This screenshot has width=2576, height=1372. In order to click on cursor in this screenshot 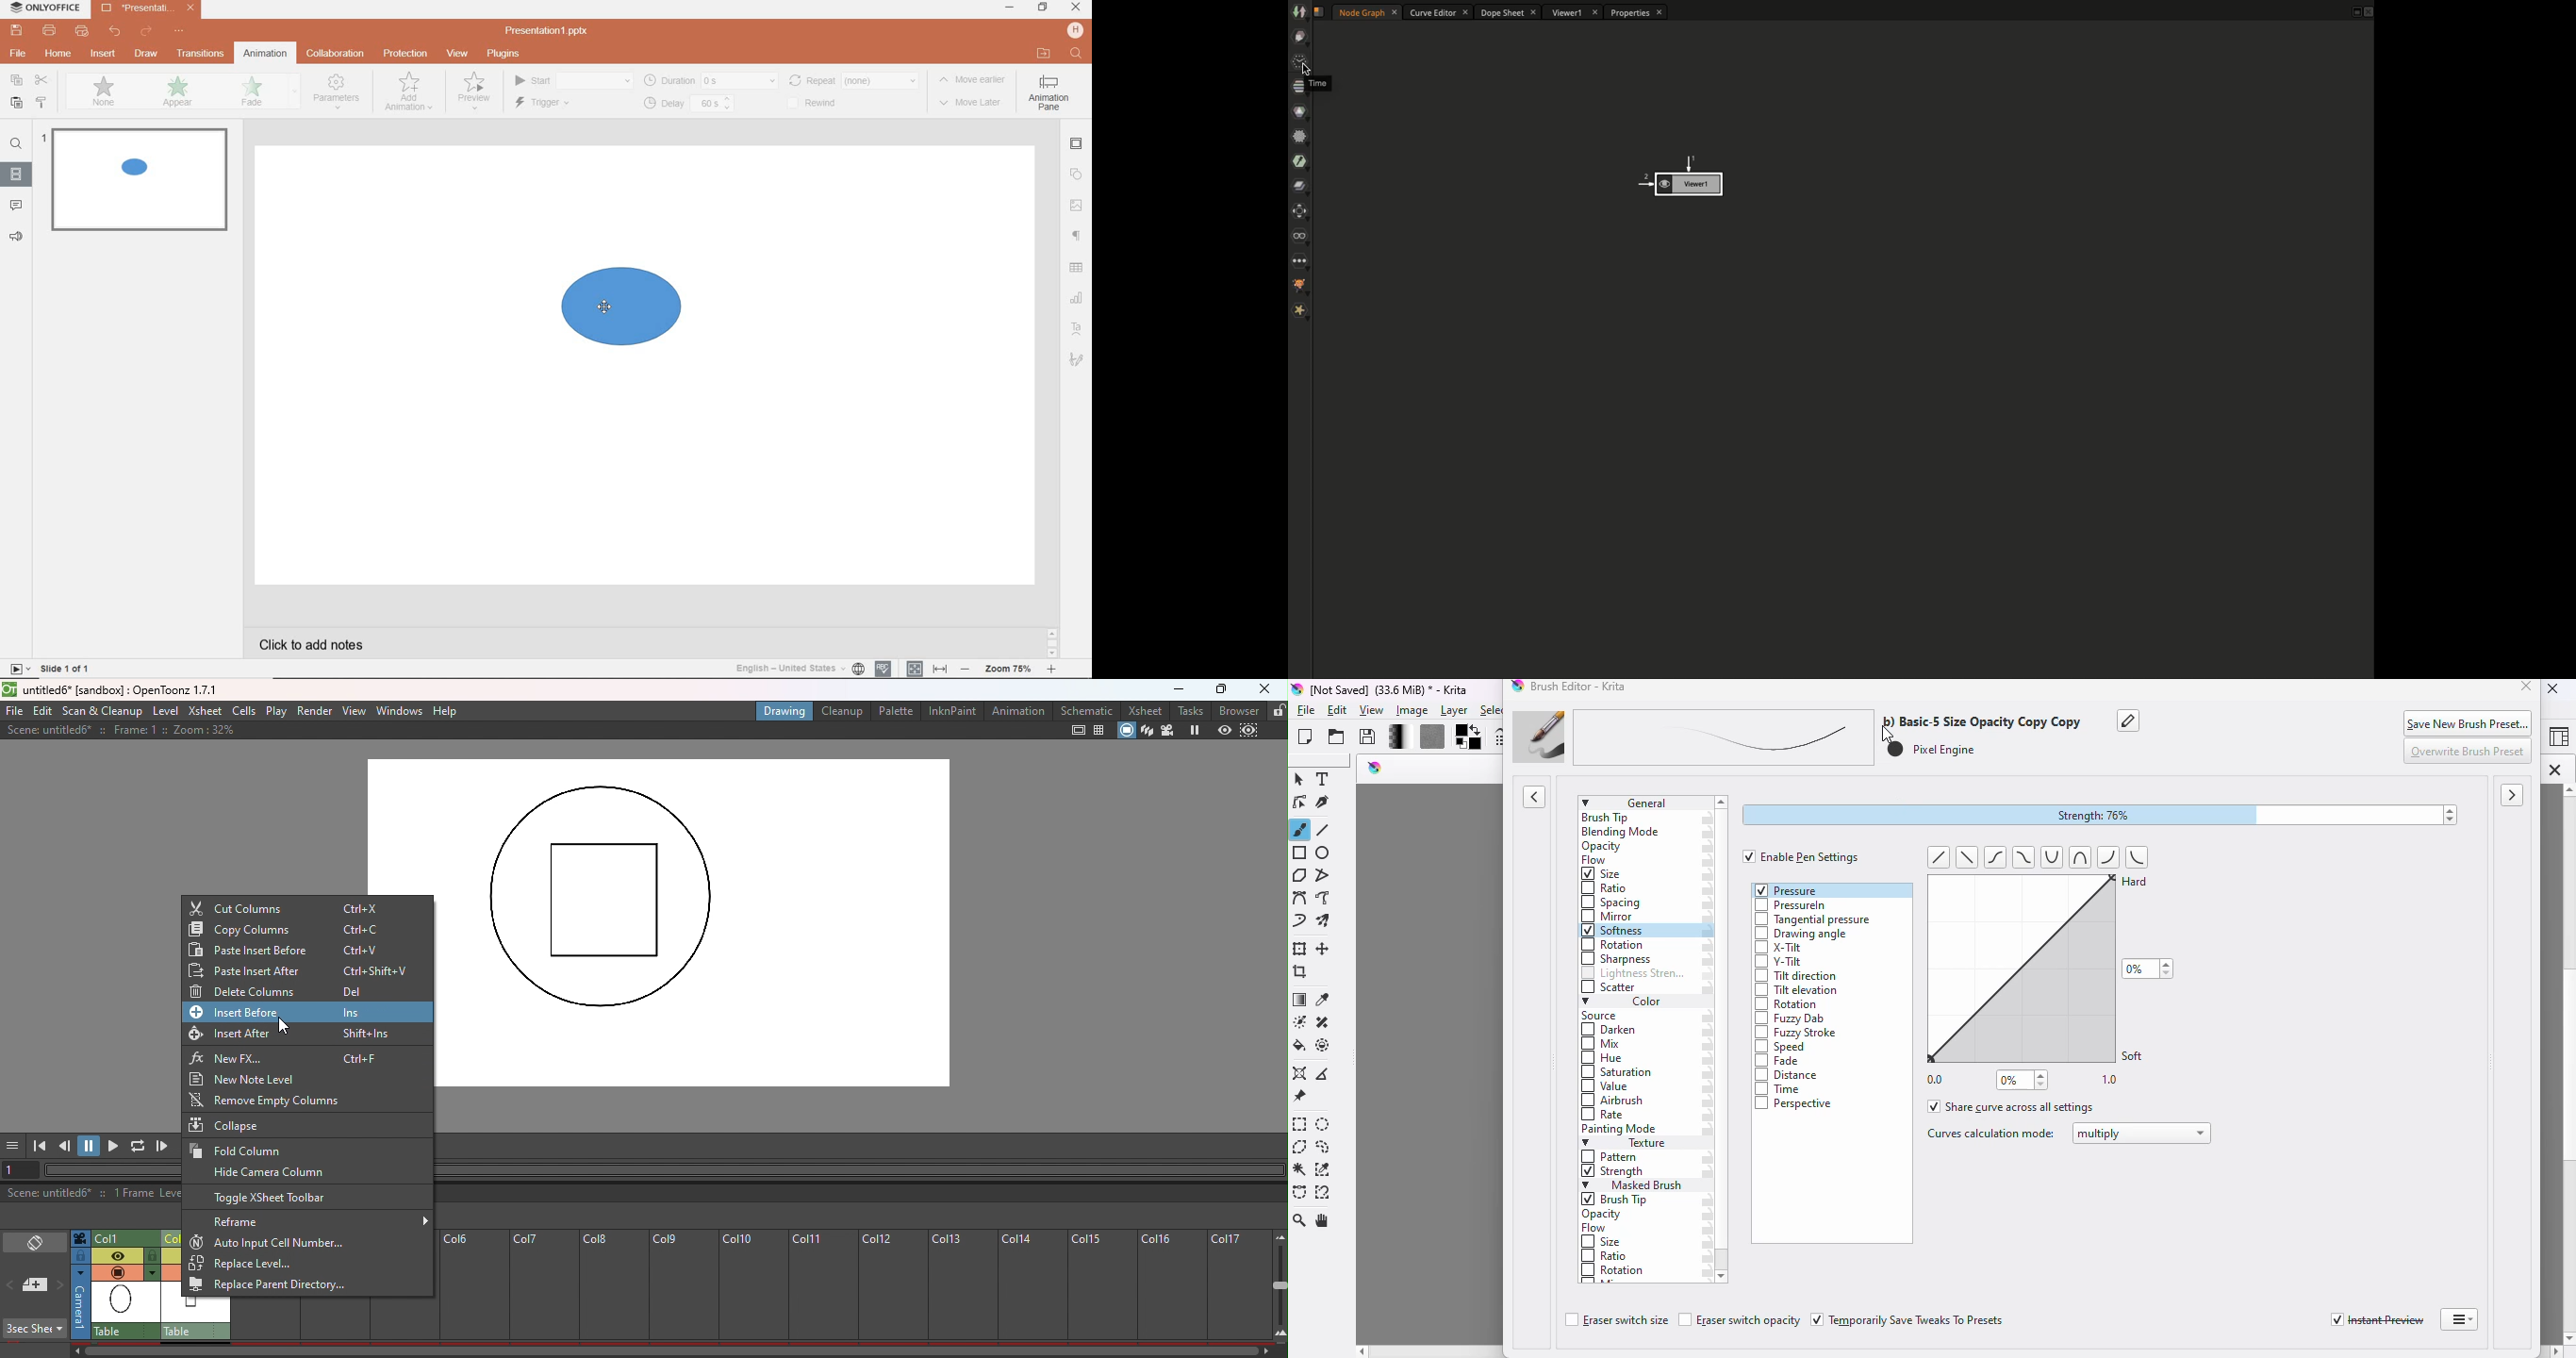, I will do `click(1305, 69)`.